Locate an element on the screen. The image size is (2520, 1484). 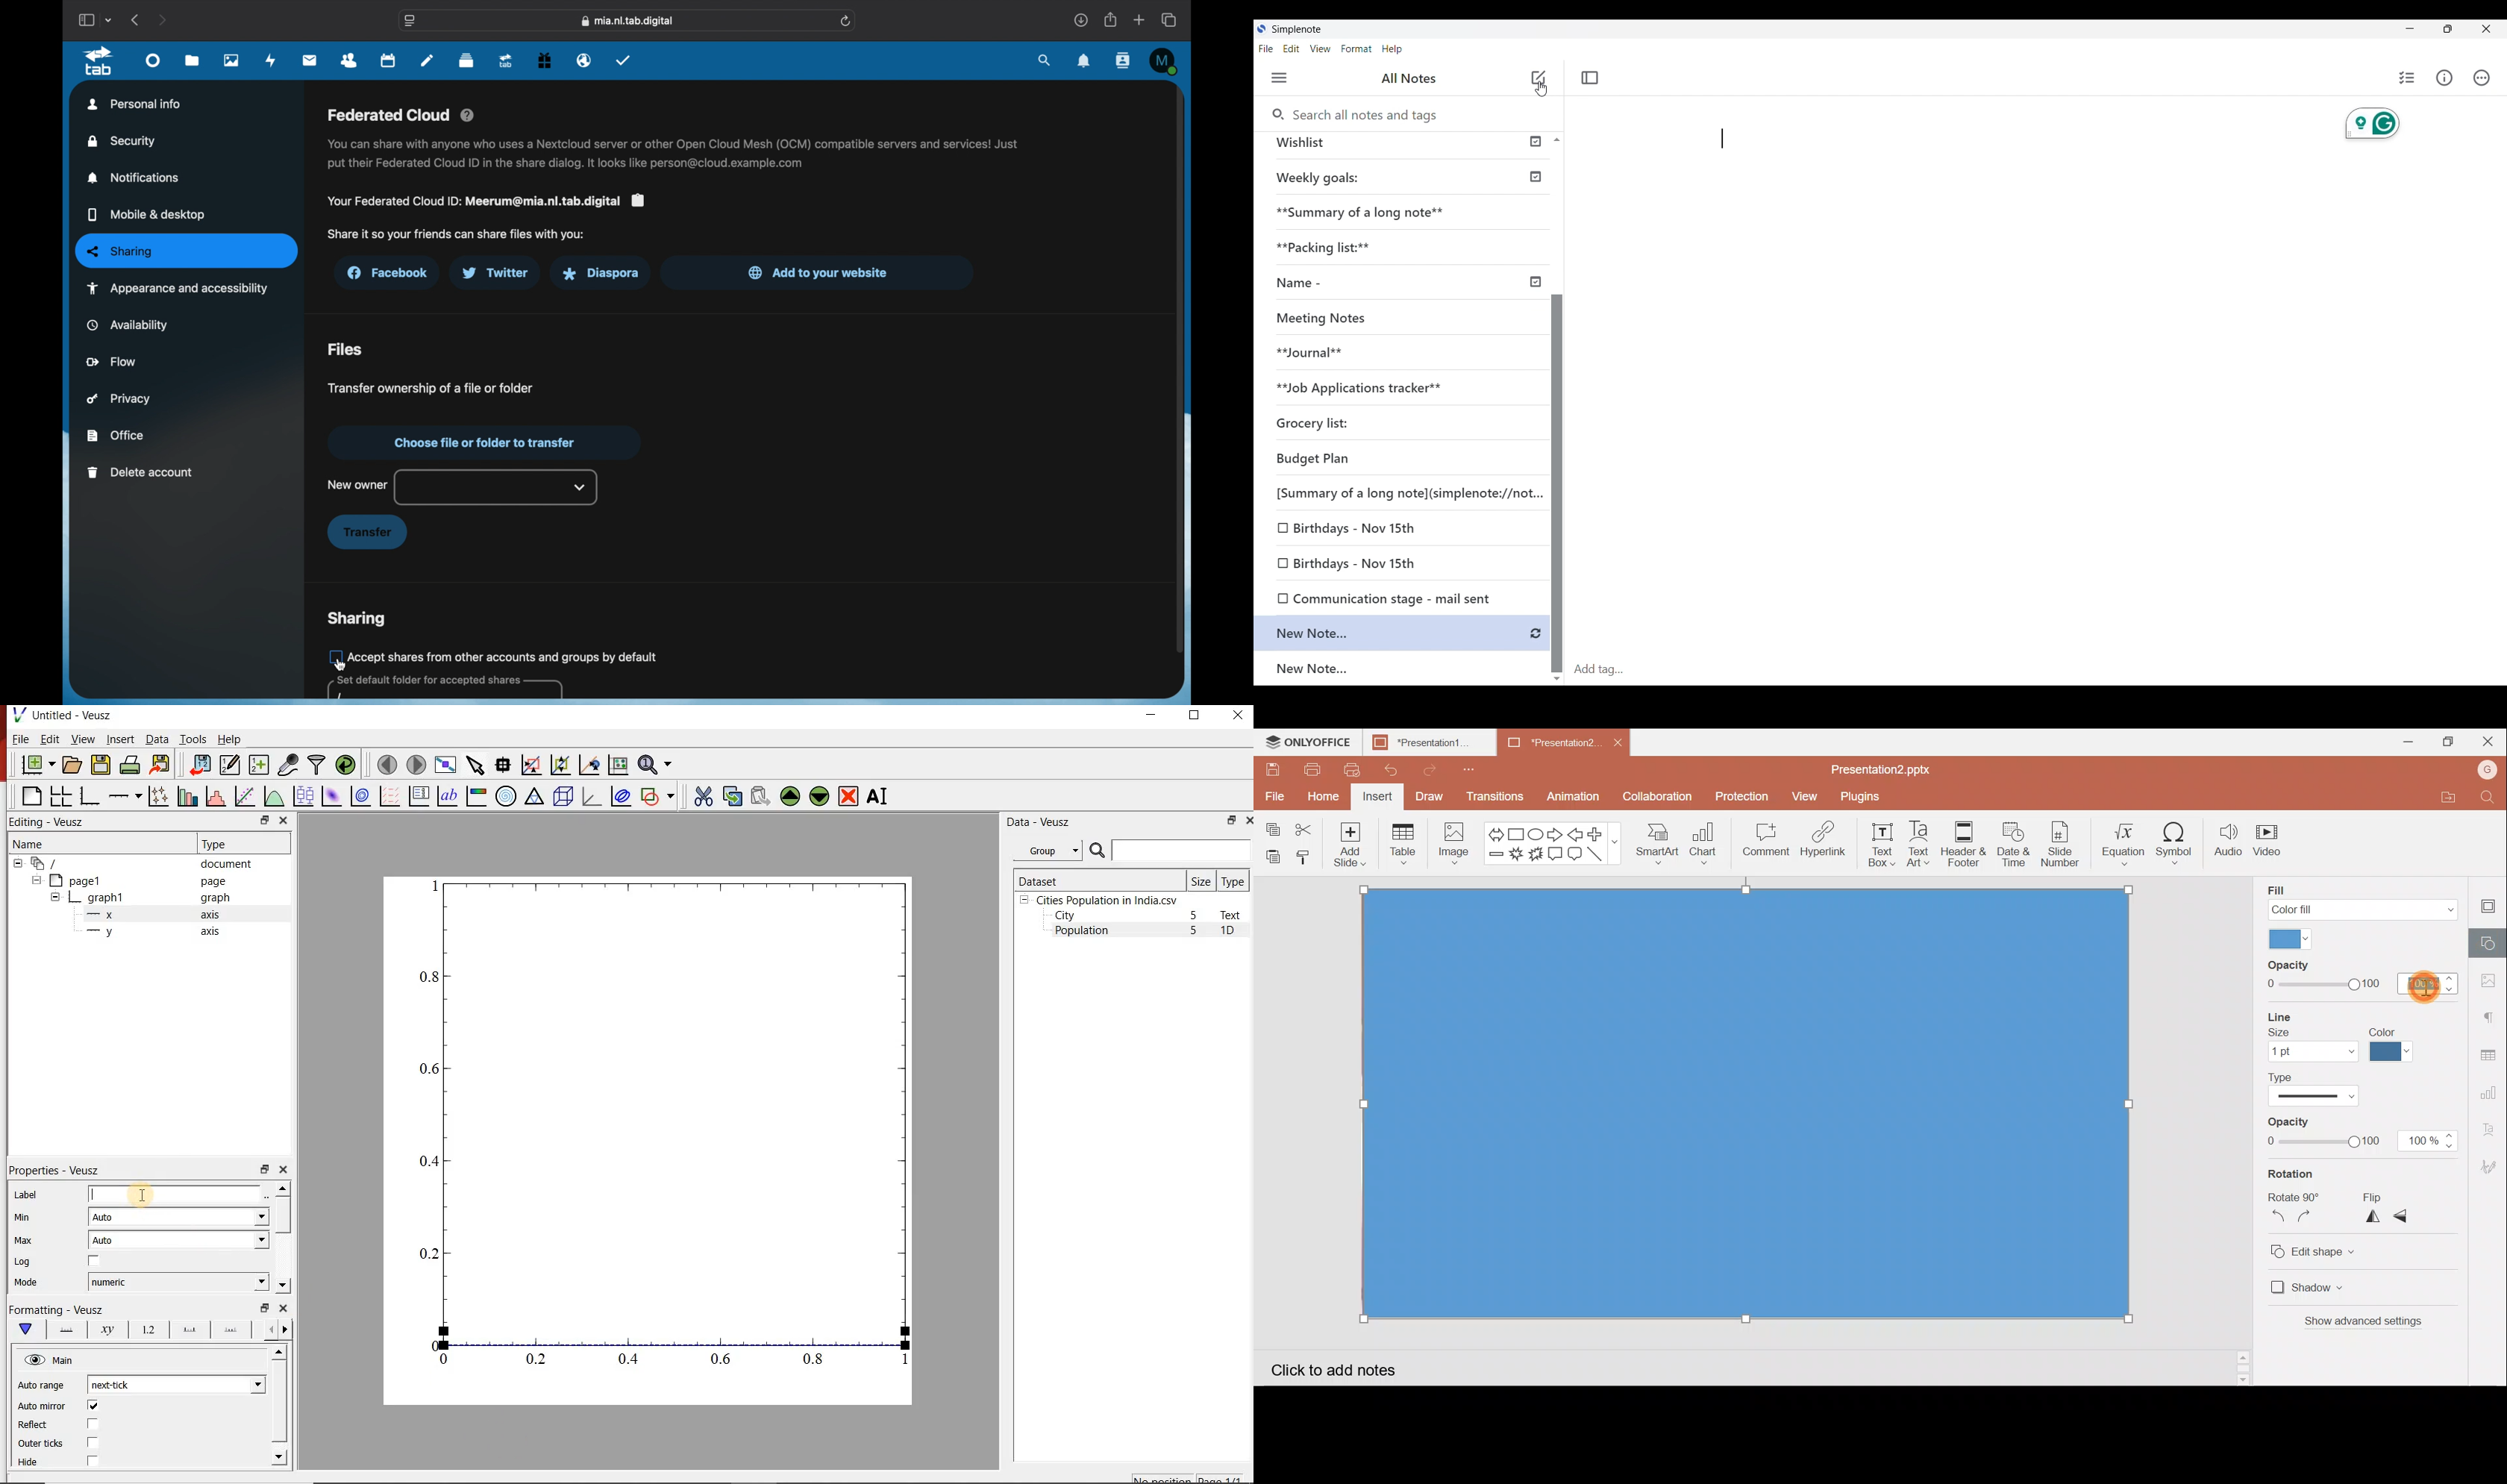
Comment is located at coordinates (1763, 840).